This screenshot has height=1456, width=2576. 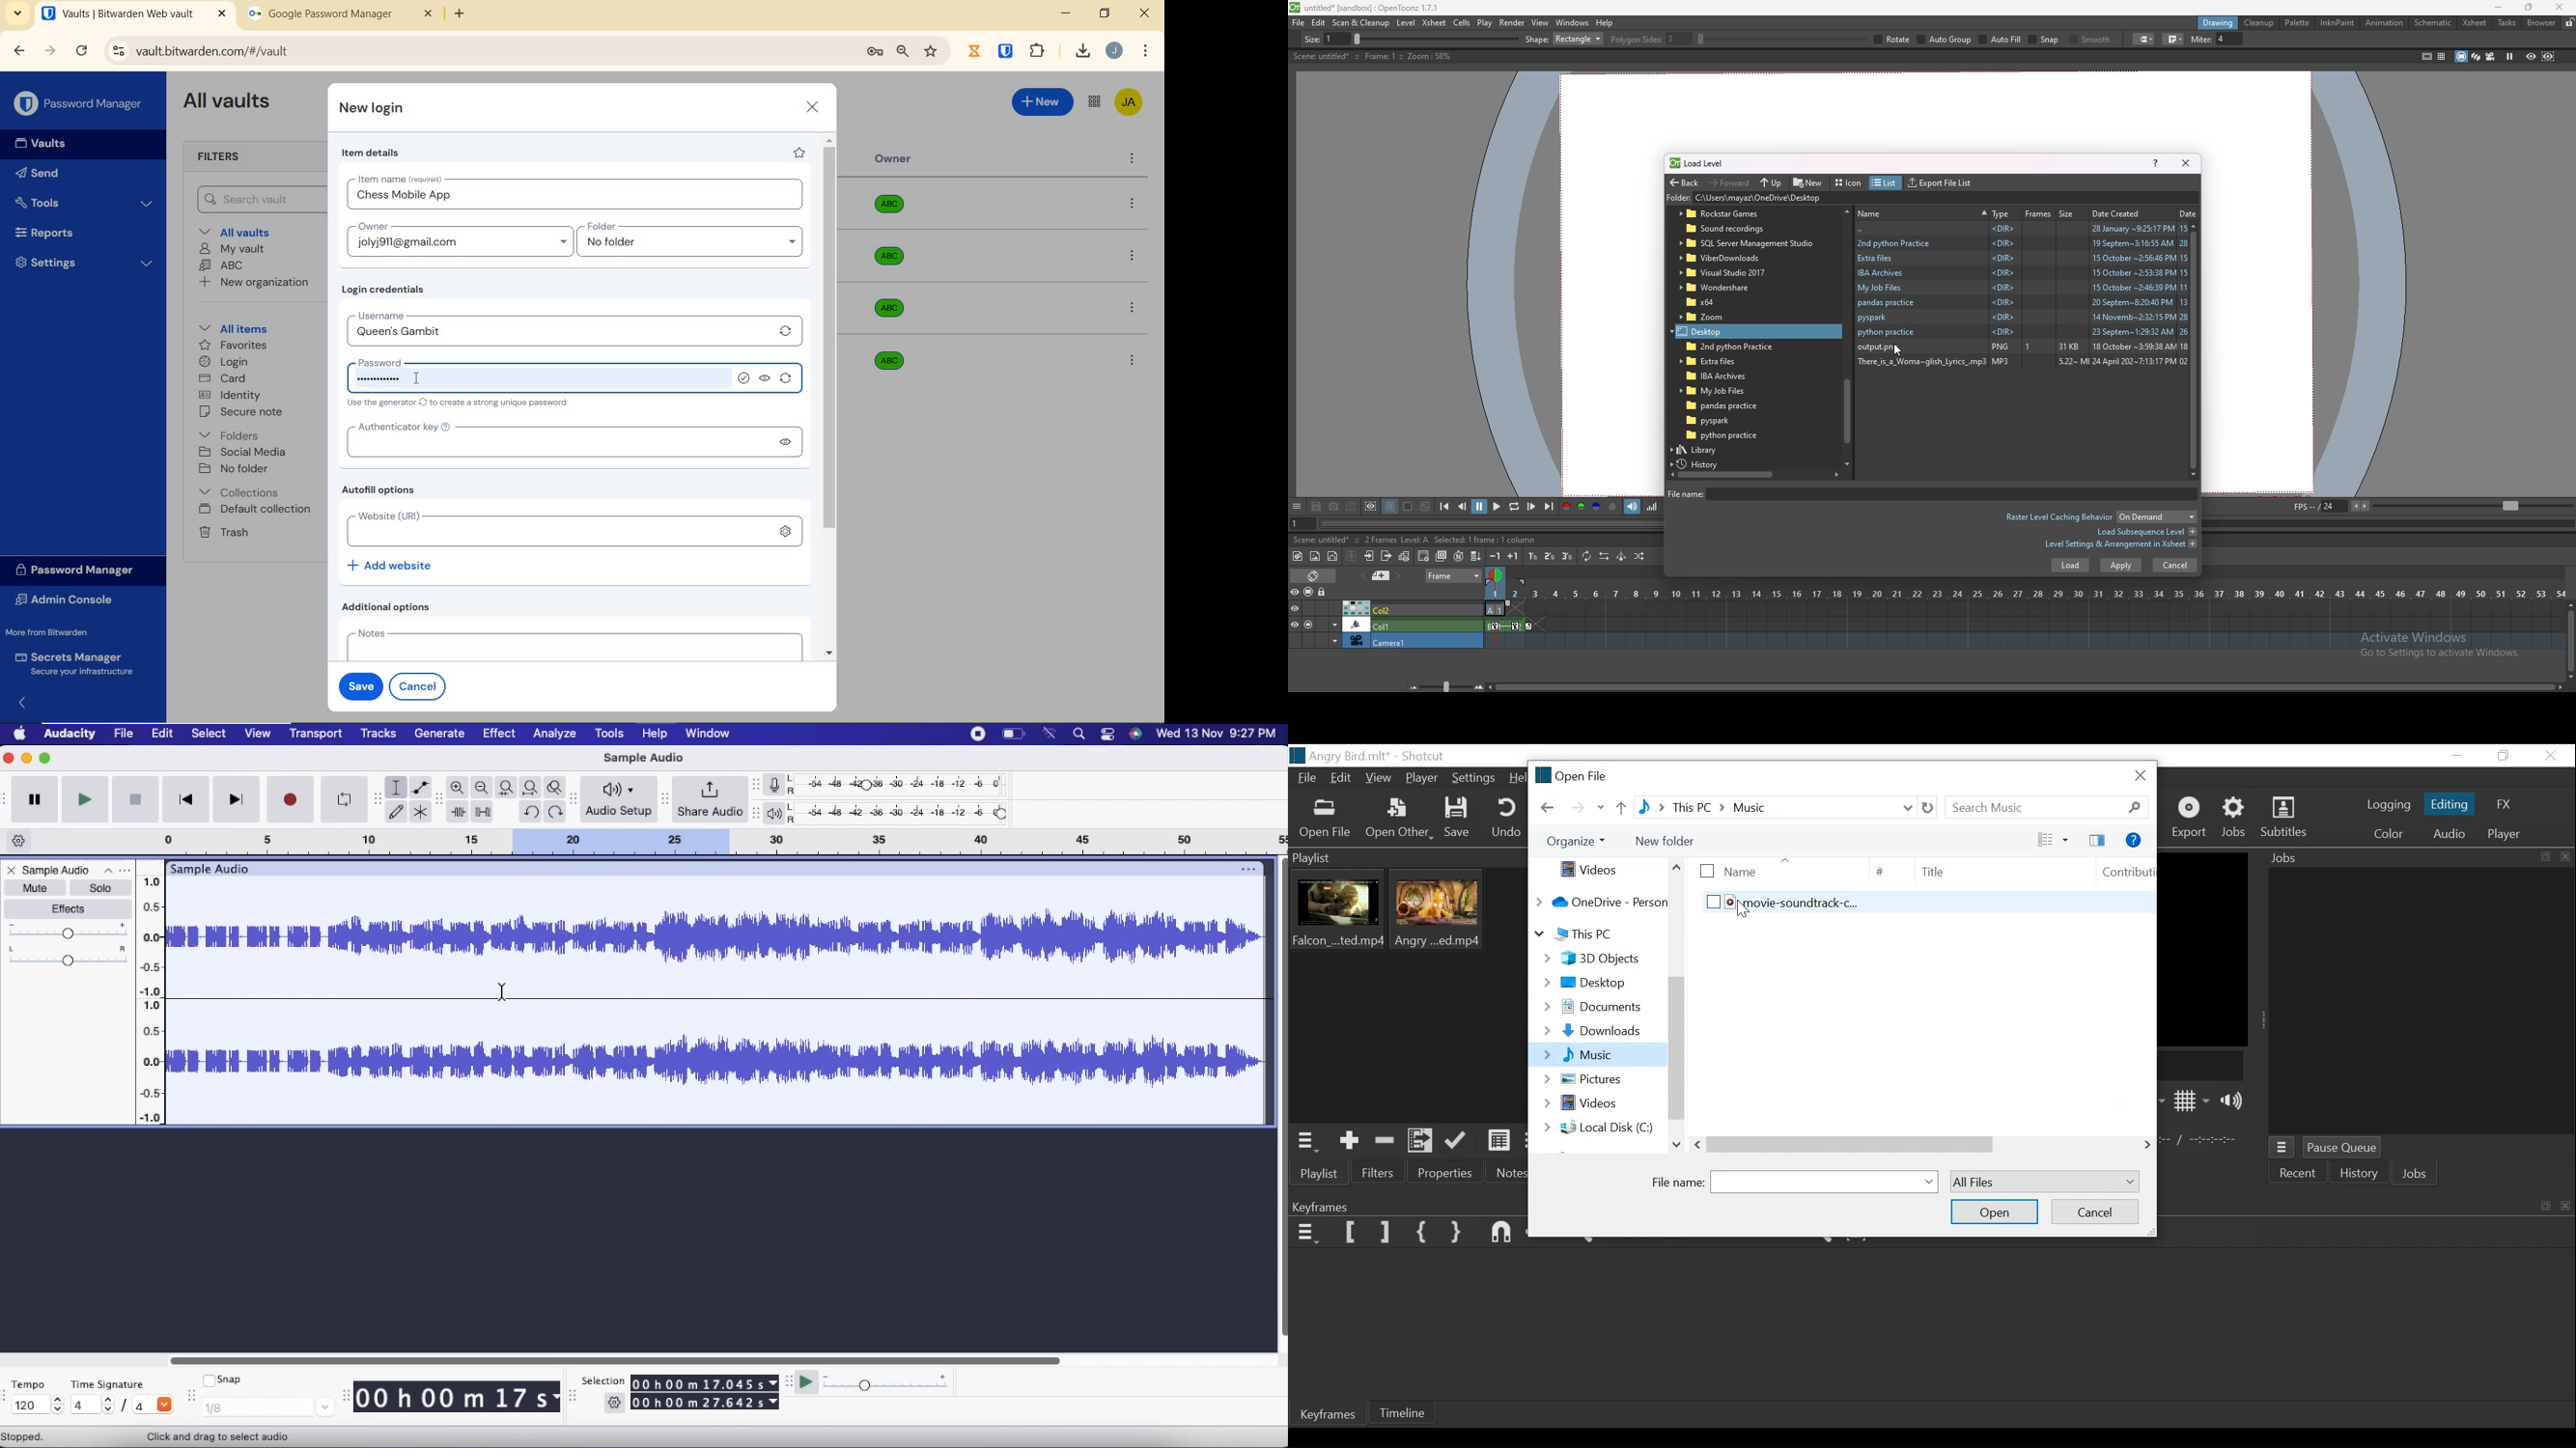 What do you see at coordinates (552, 529) in the screenshot?
I see `Website (URL)` at bounding box center [552, 529].